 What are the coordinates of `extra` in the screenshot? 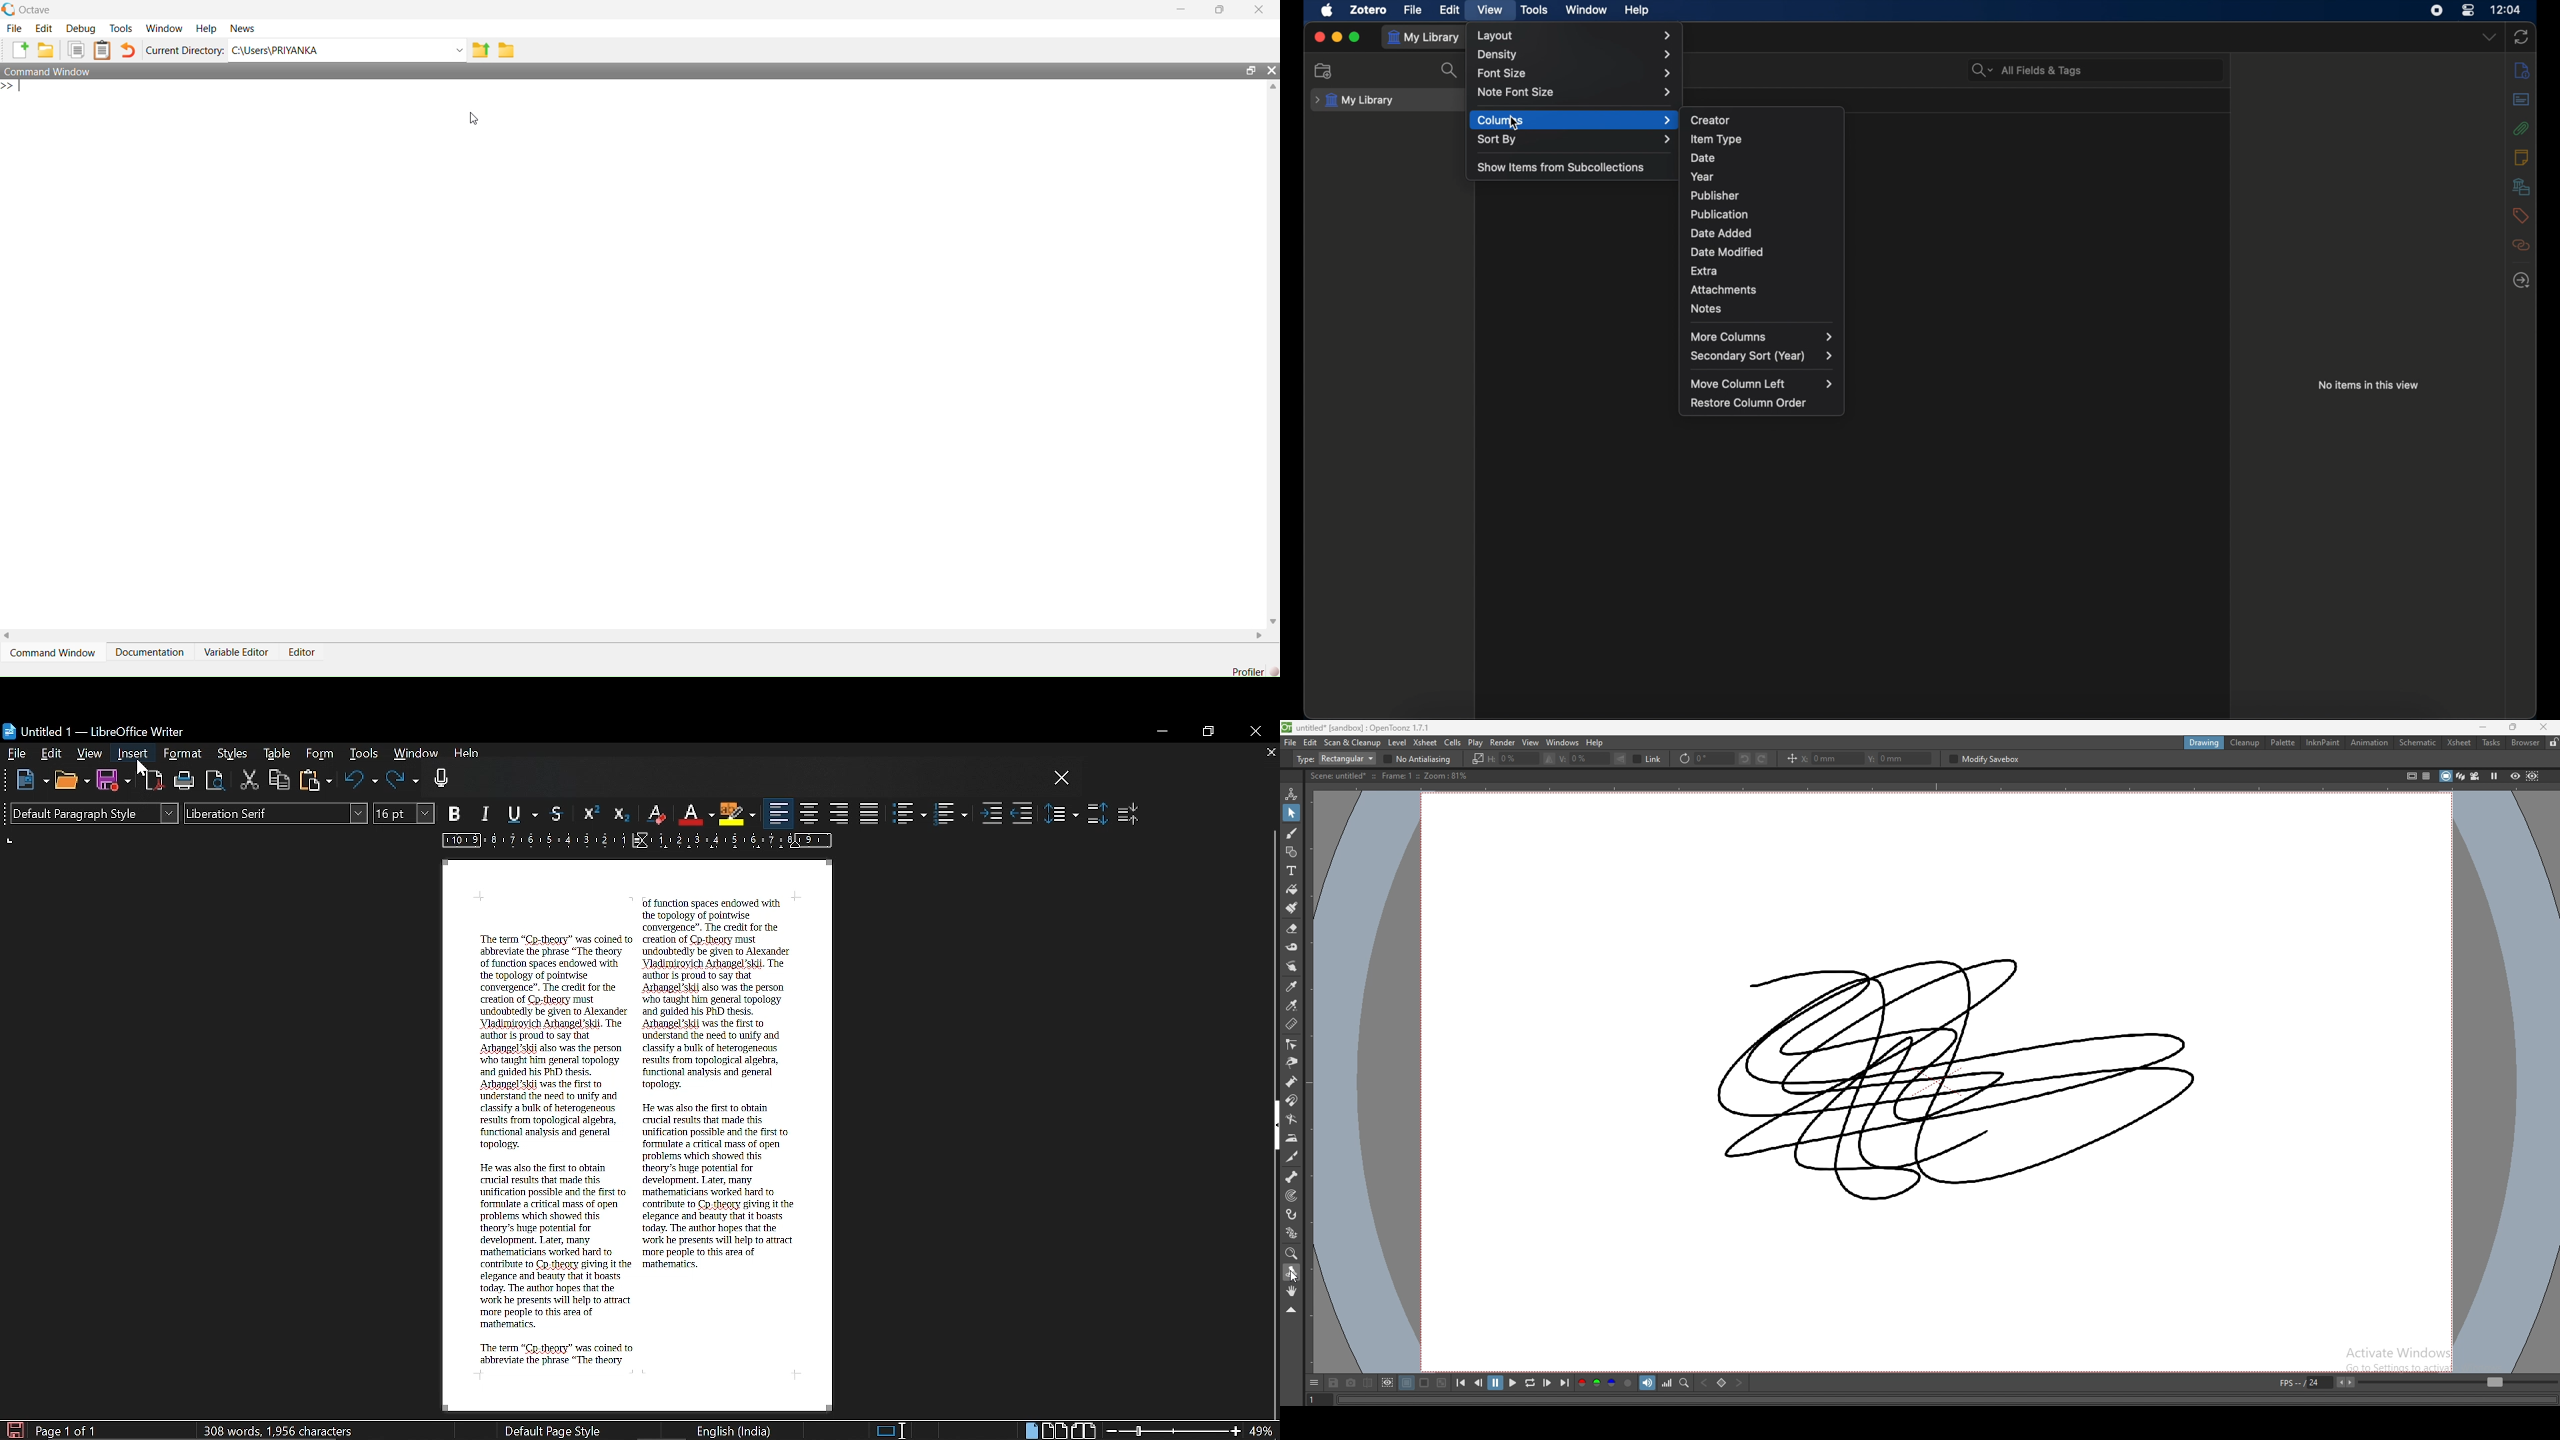 It's located at (1704, 270).